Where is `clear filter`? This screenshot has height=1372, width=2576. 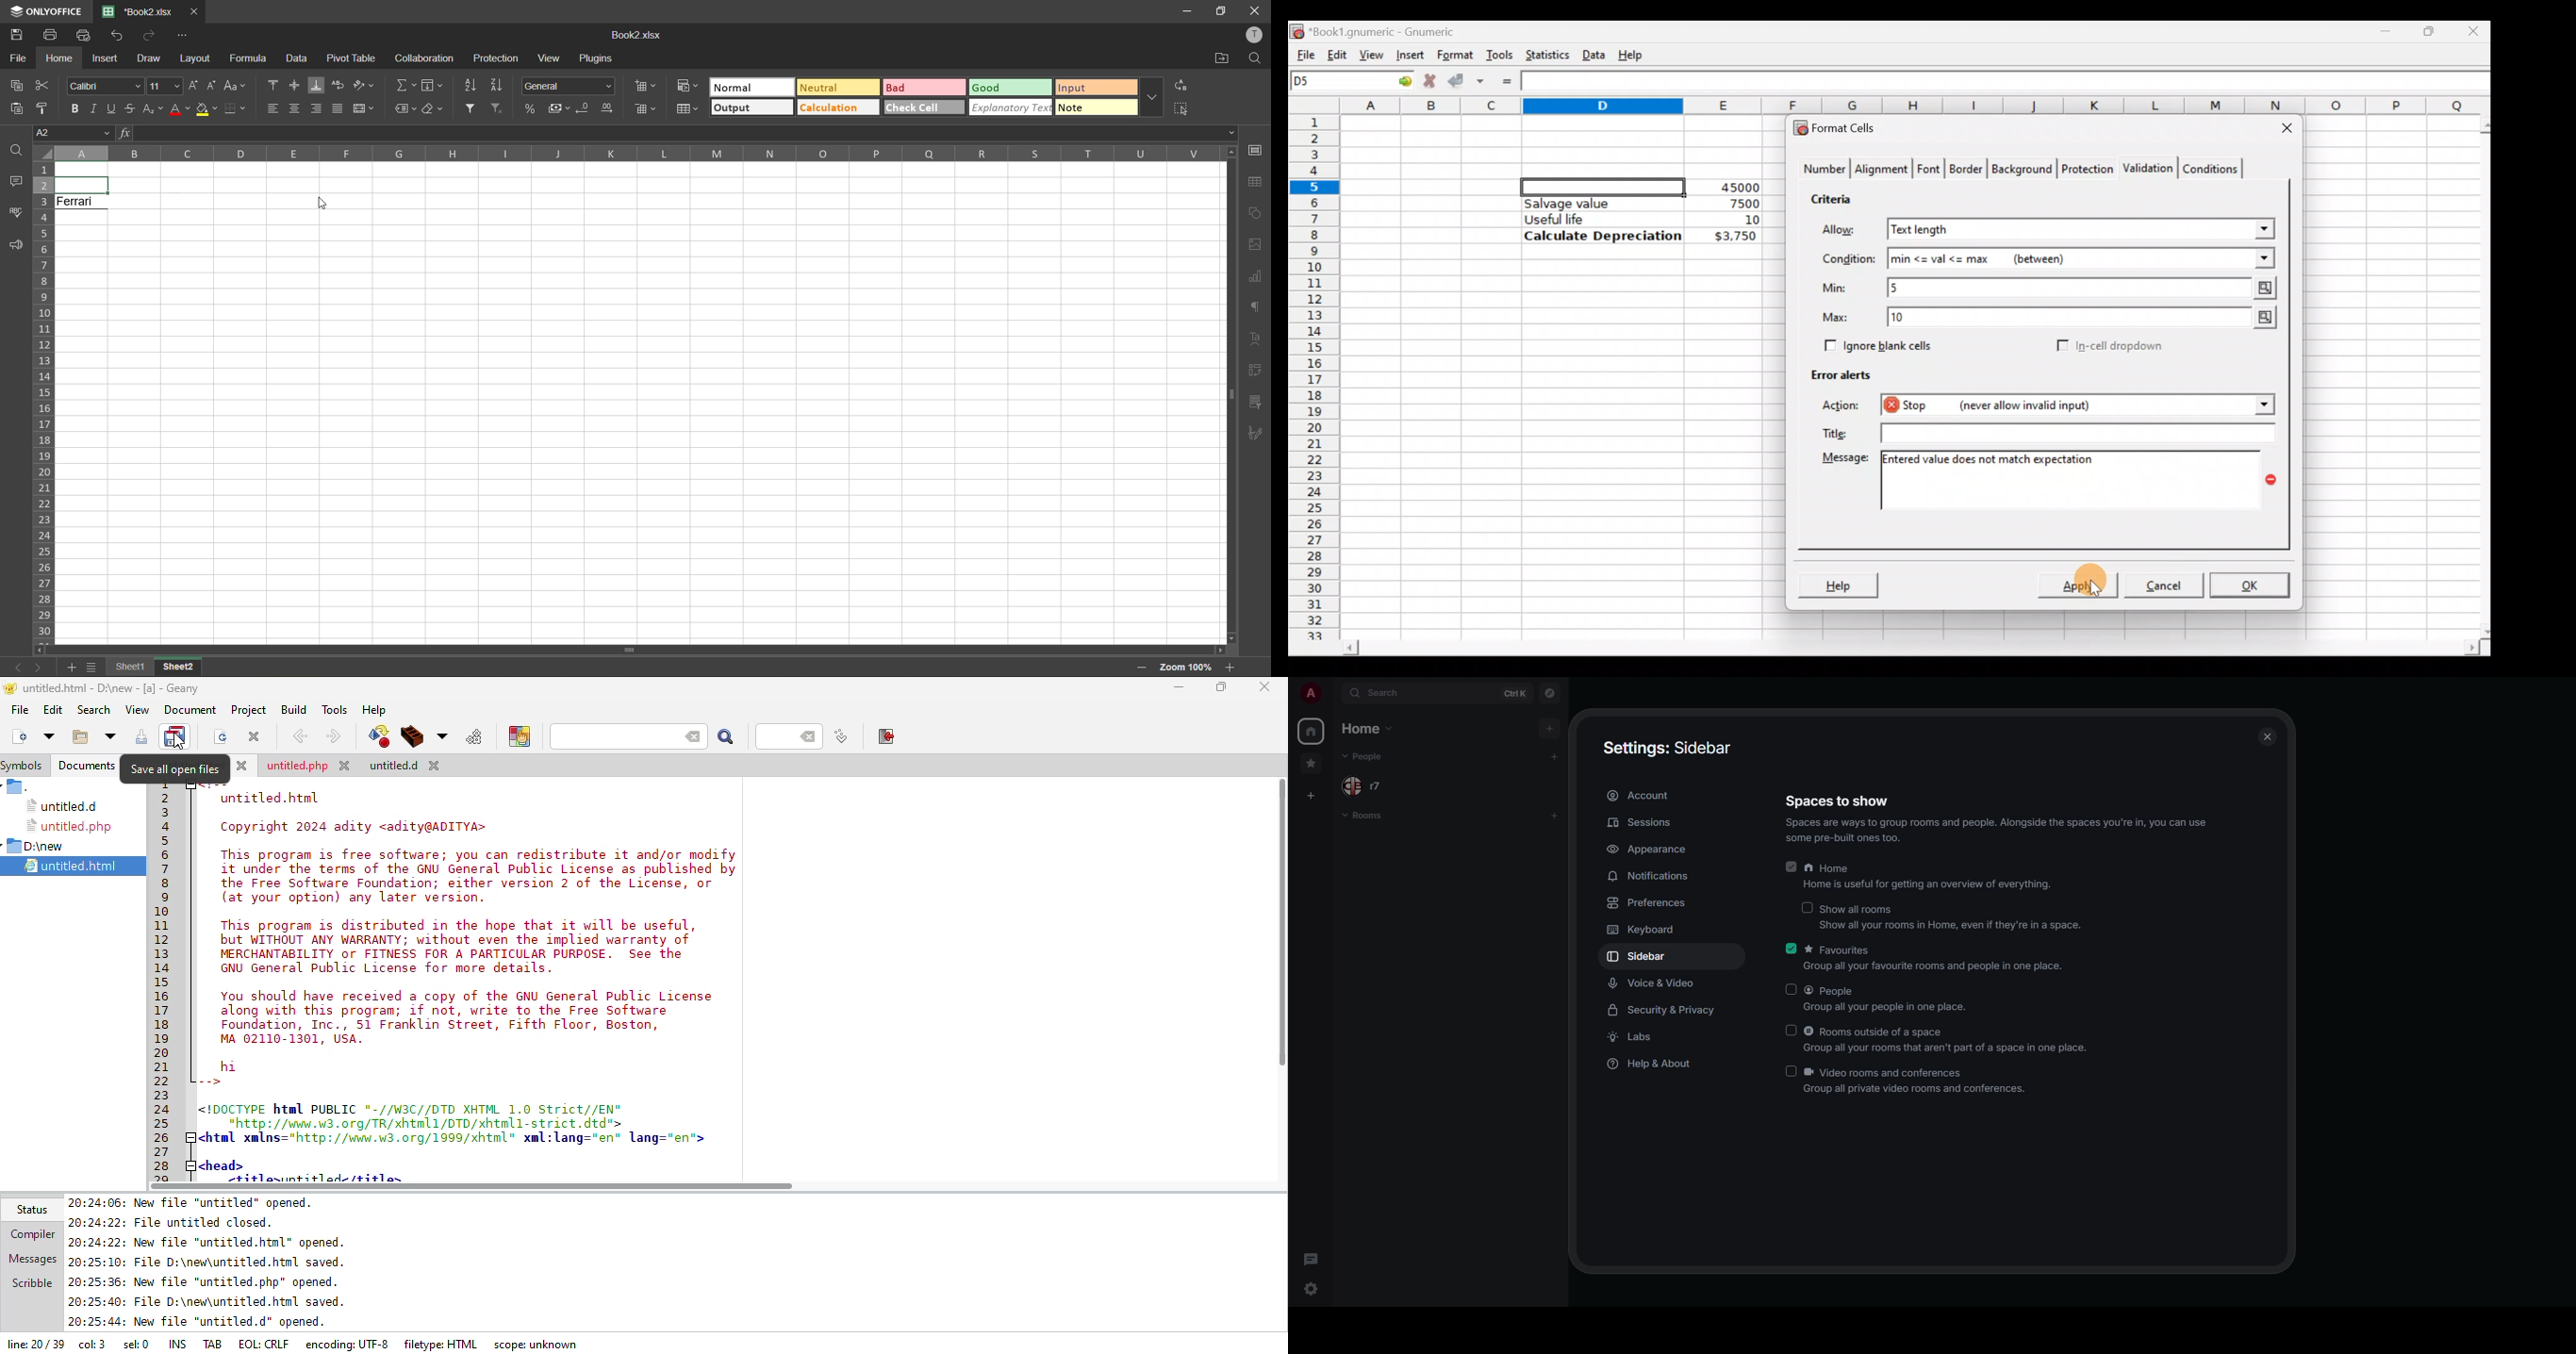 clear filter is located at coordinates (501, 109).